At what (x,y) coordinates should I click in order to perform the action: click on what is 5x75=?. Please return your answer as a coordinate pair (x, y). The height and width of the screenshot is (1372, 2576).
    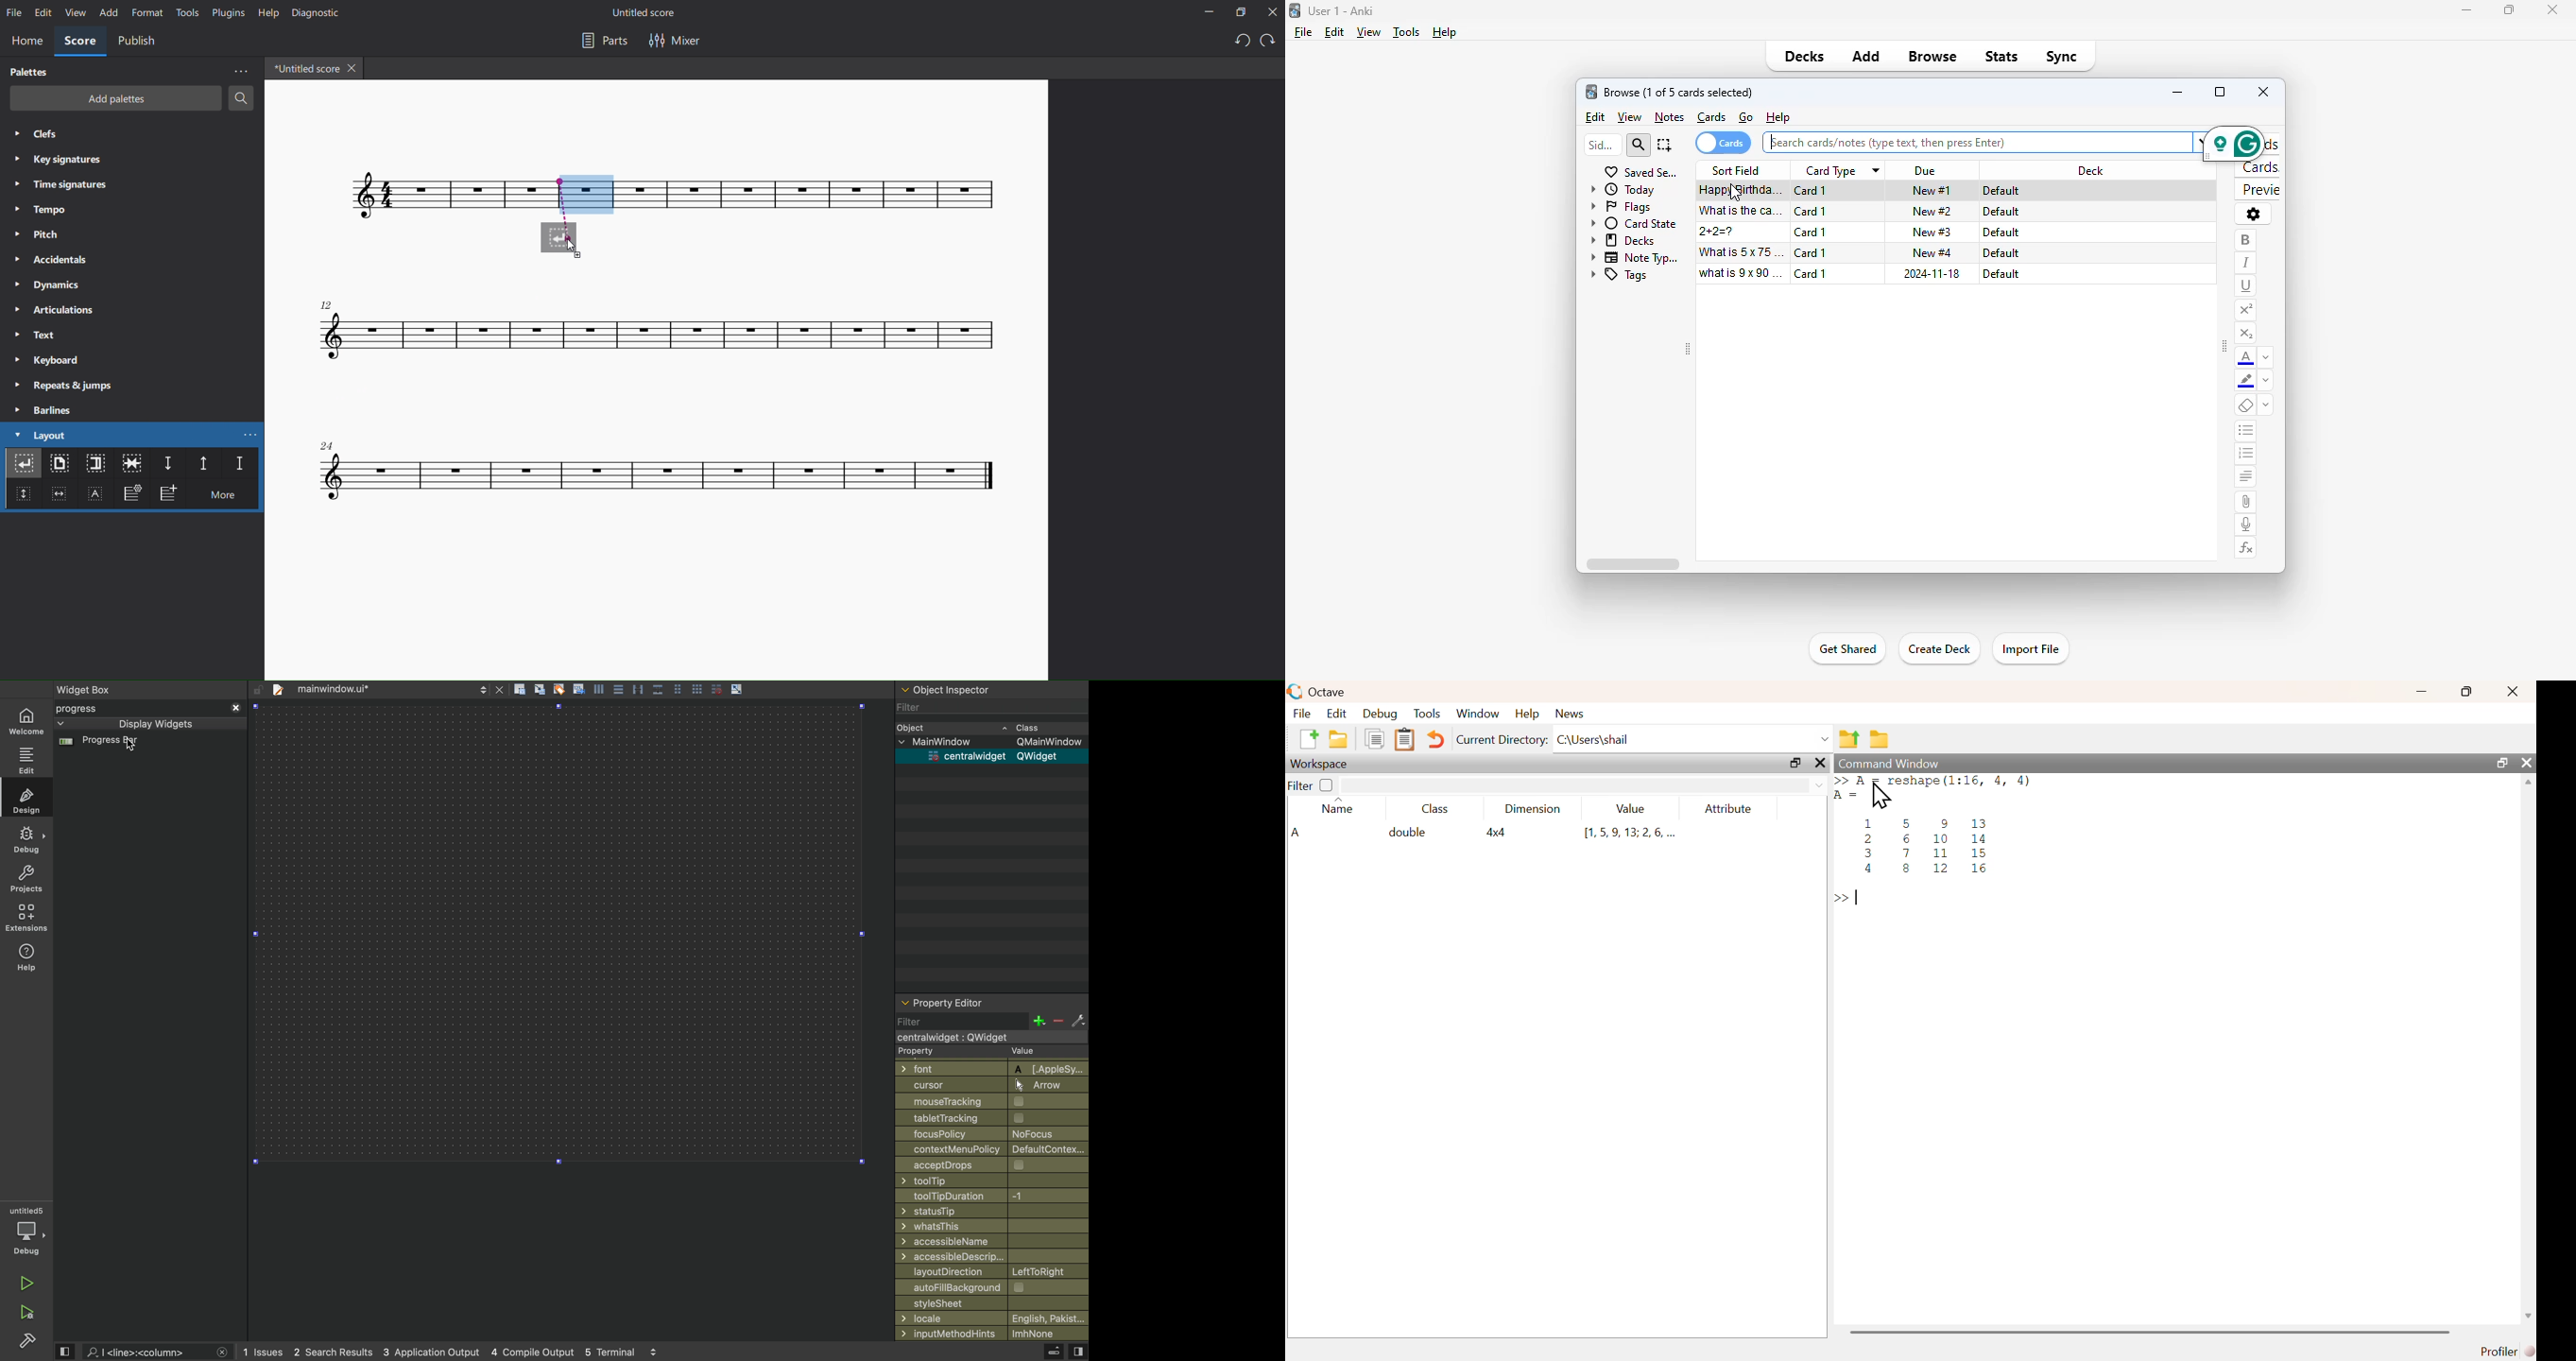
    Looking at the image, I should click on (1742, 251).